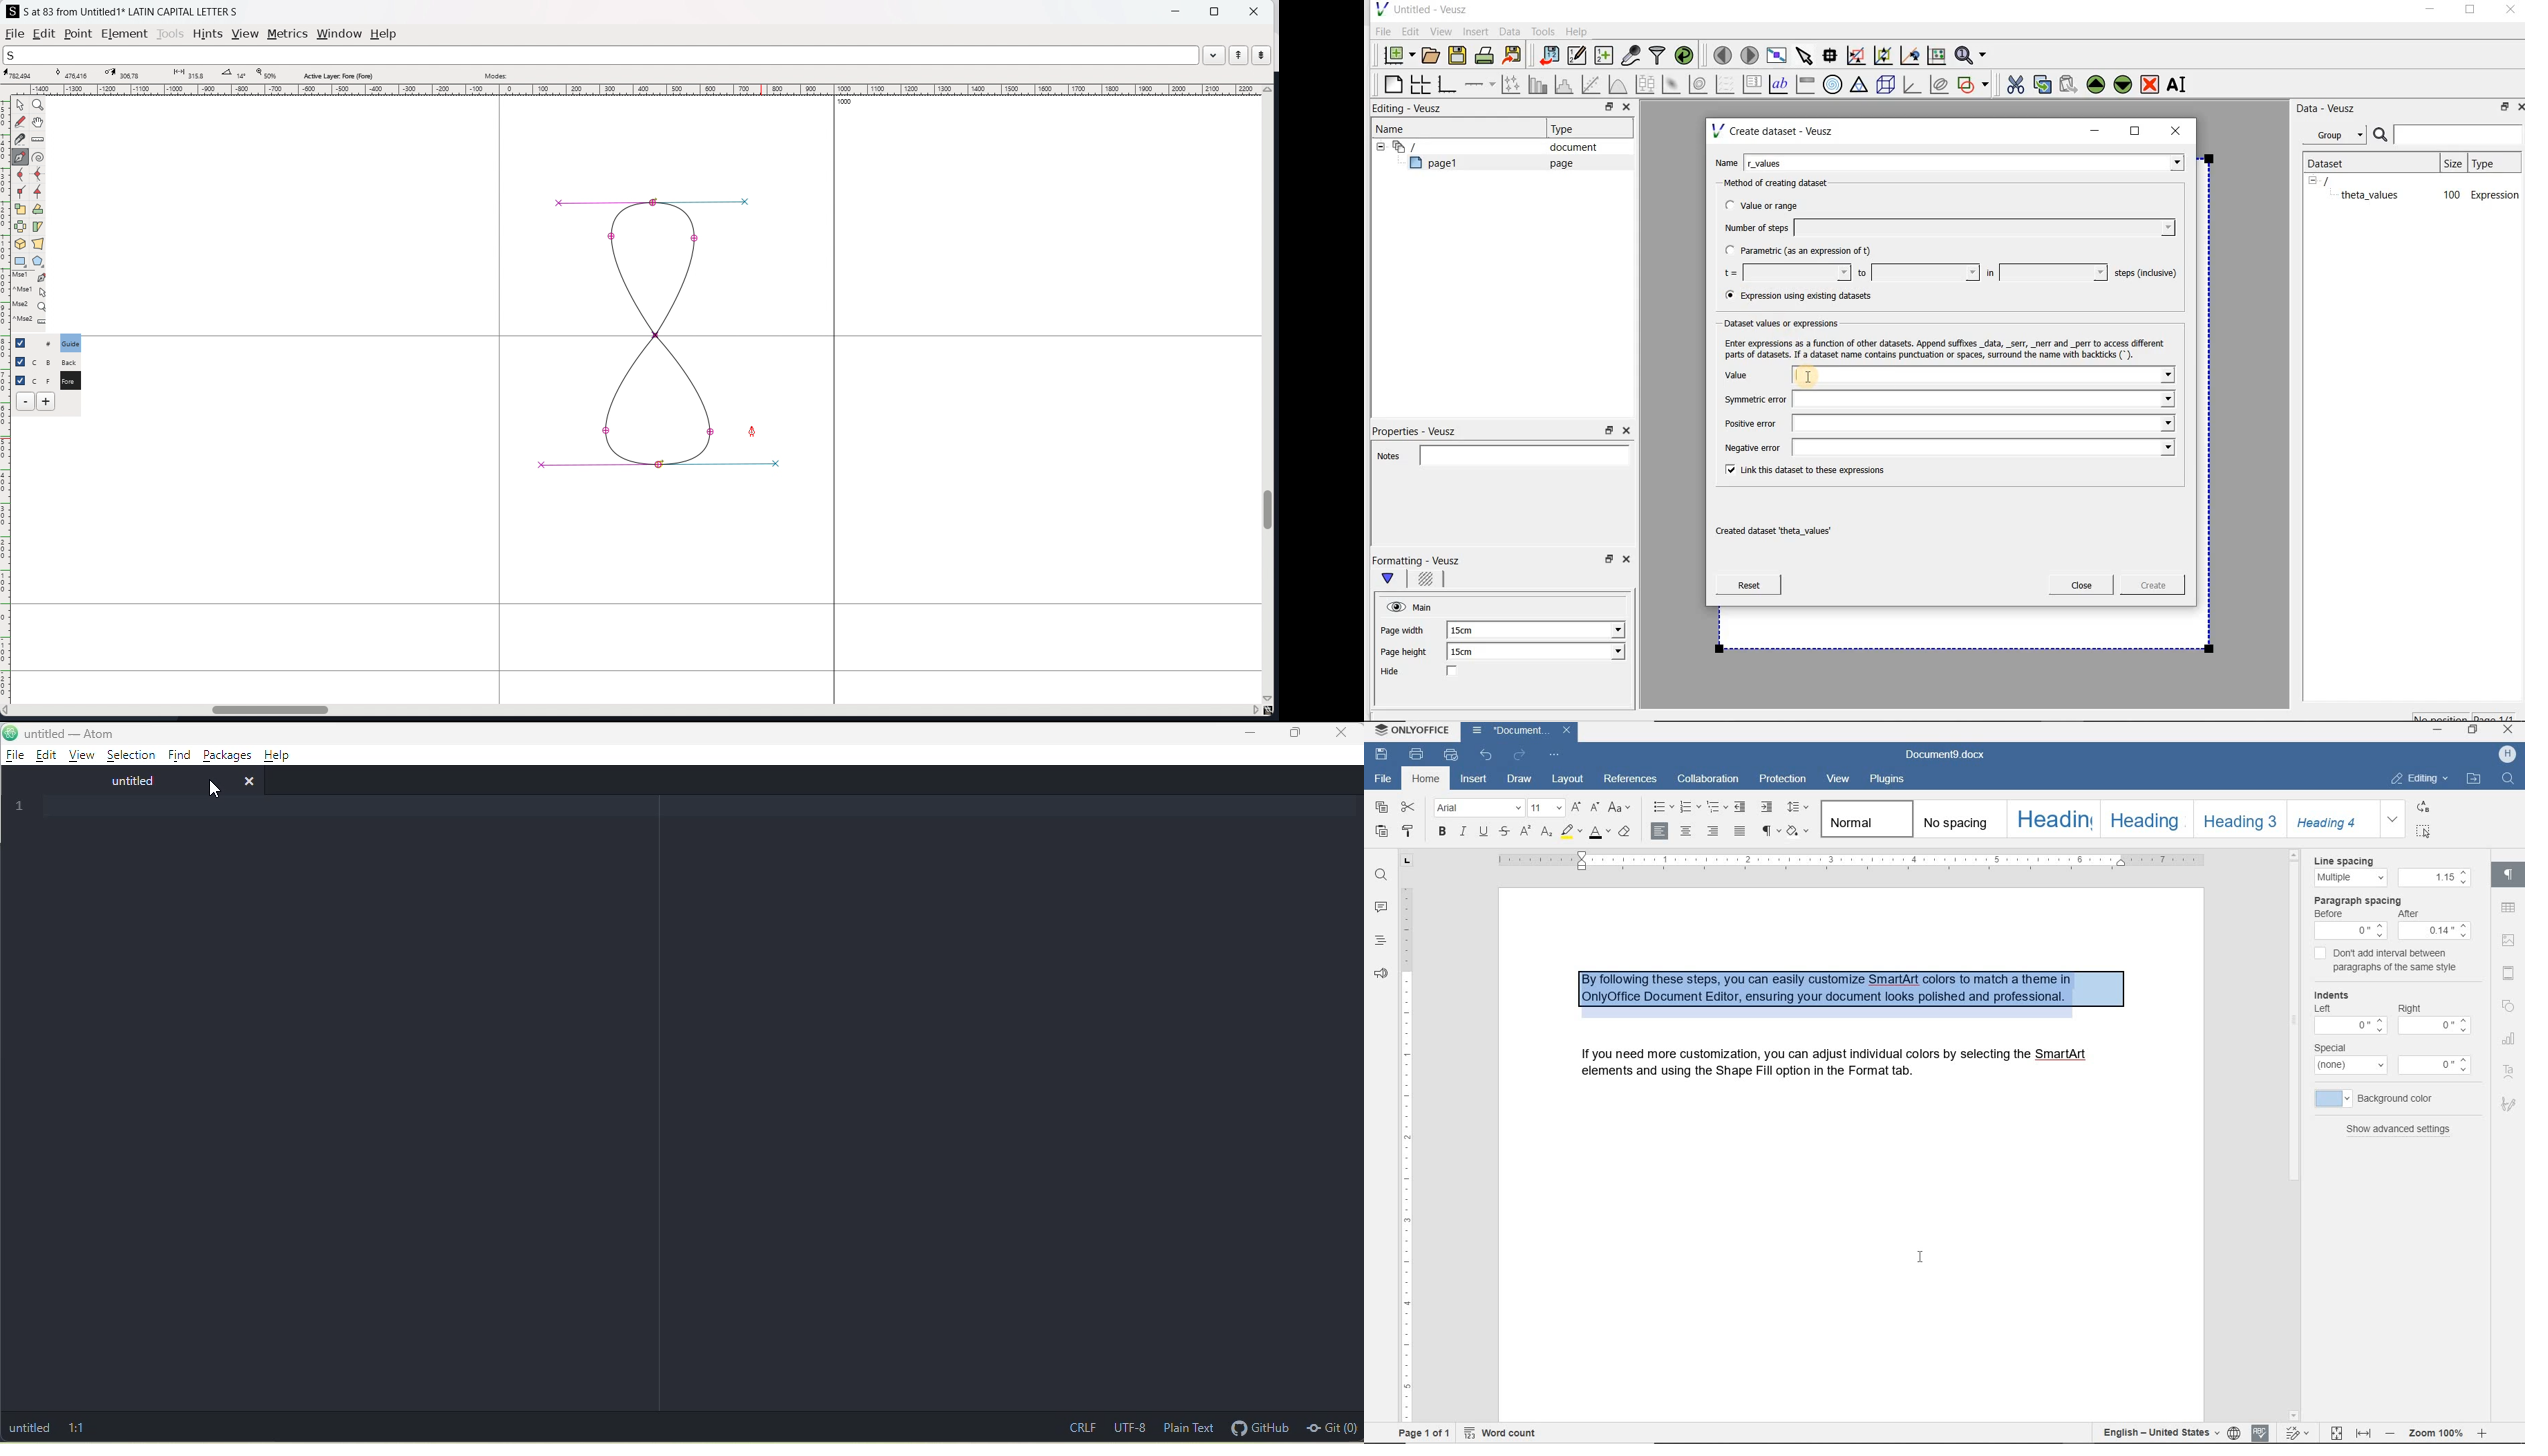  Describe the element at coordinates (2506, 781) in the screenshot. I see `search` at that location.